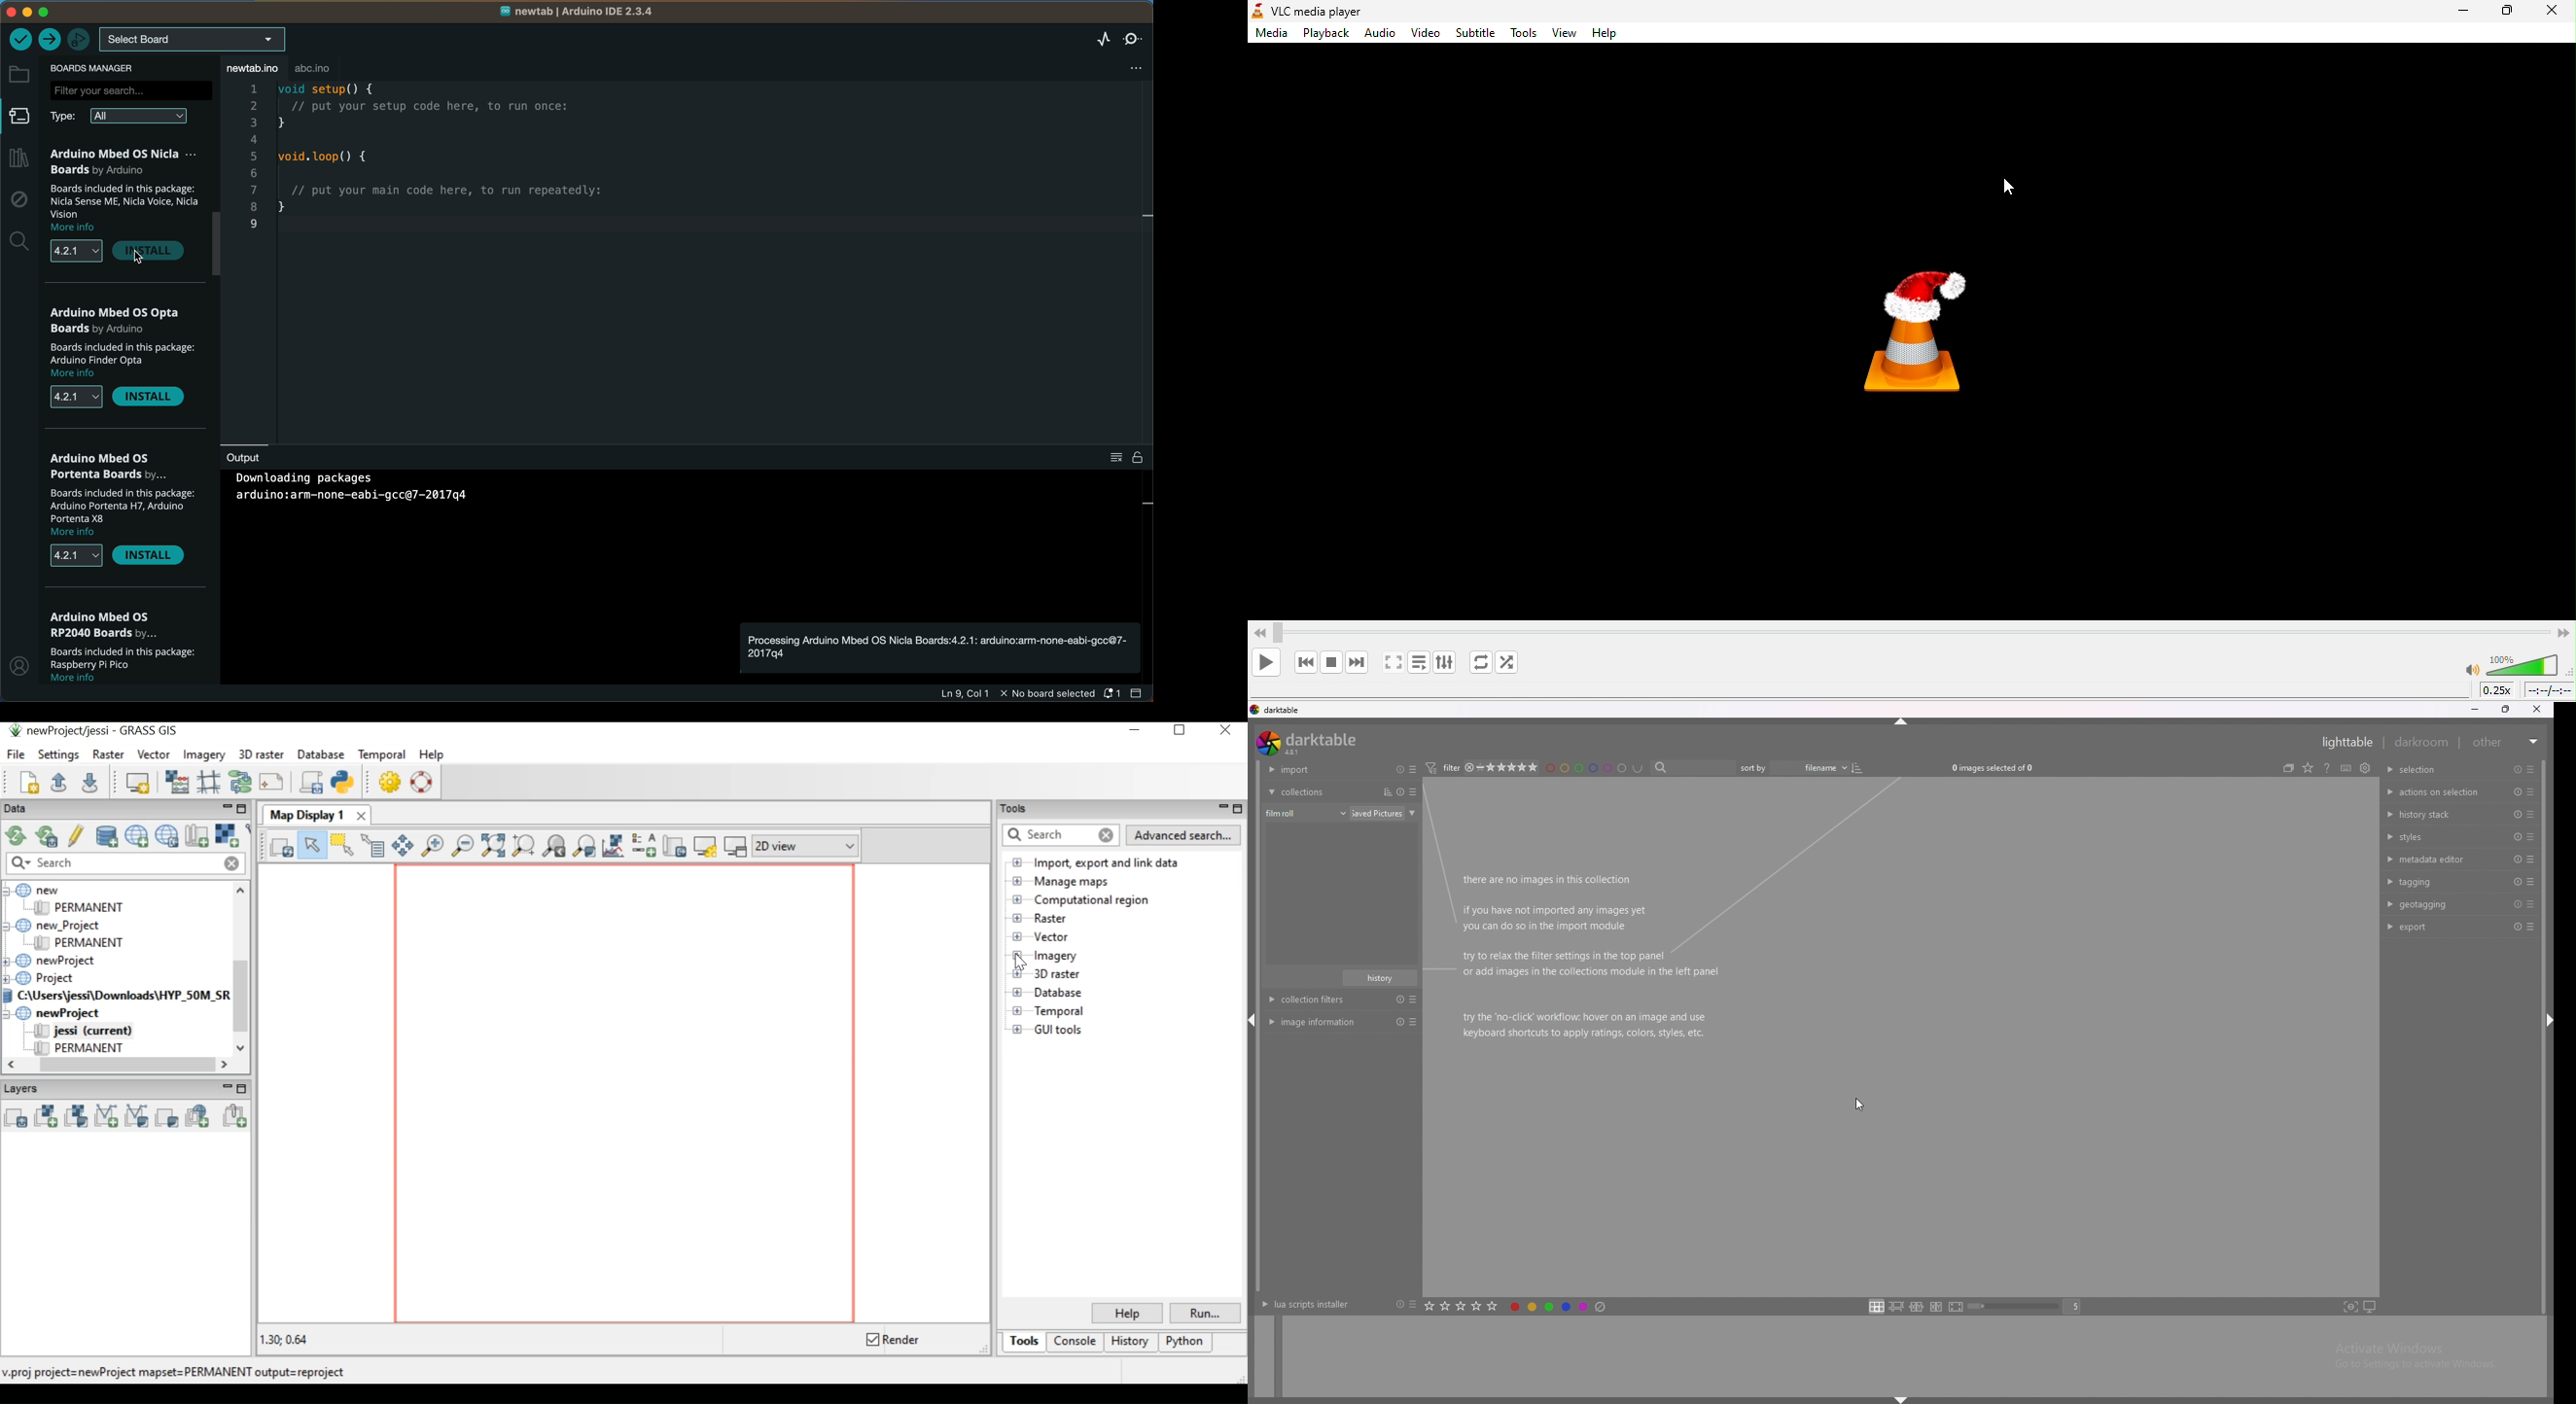 The width and height of the screenshot is (2576, 1428). I want to click on , so click(2532, 882).